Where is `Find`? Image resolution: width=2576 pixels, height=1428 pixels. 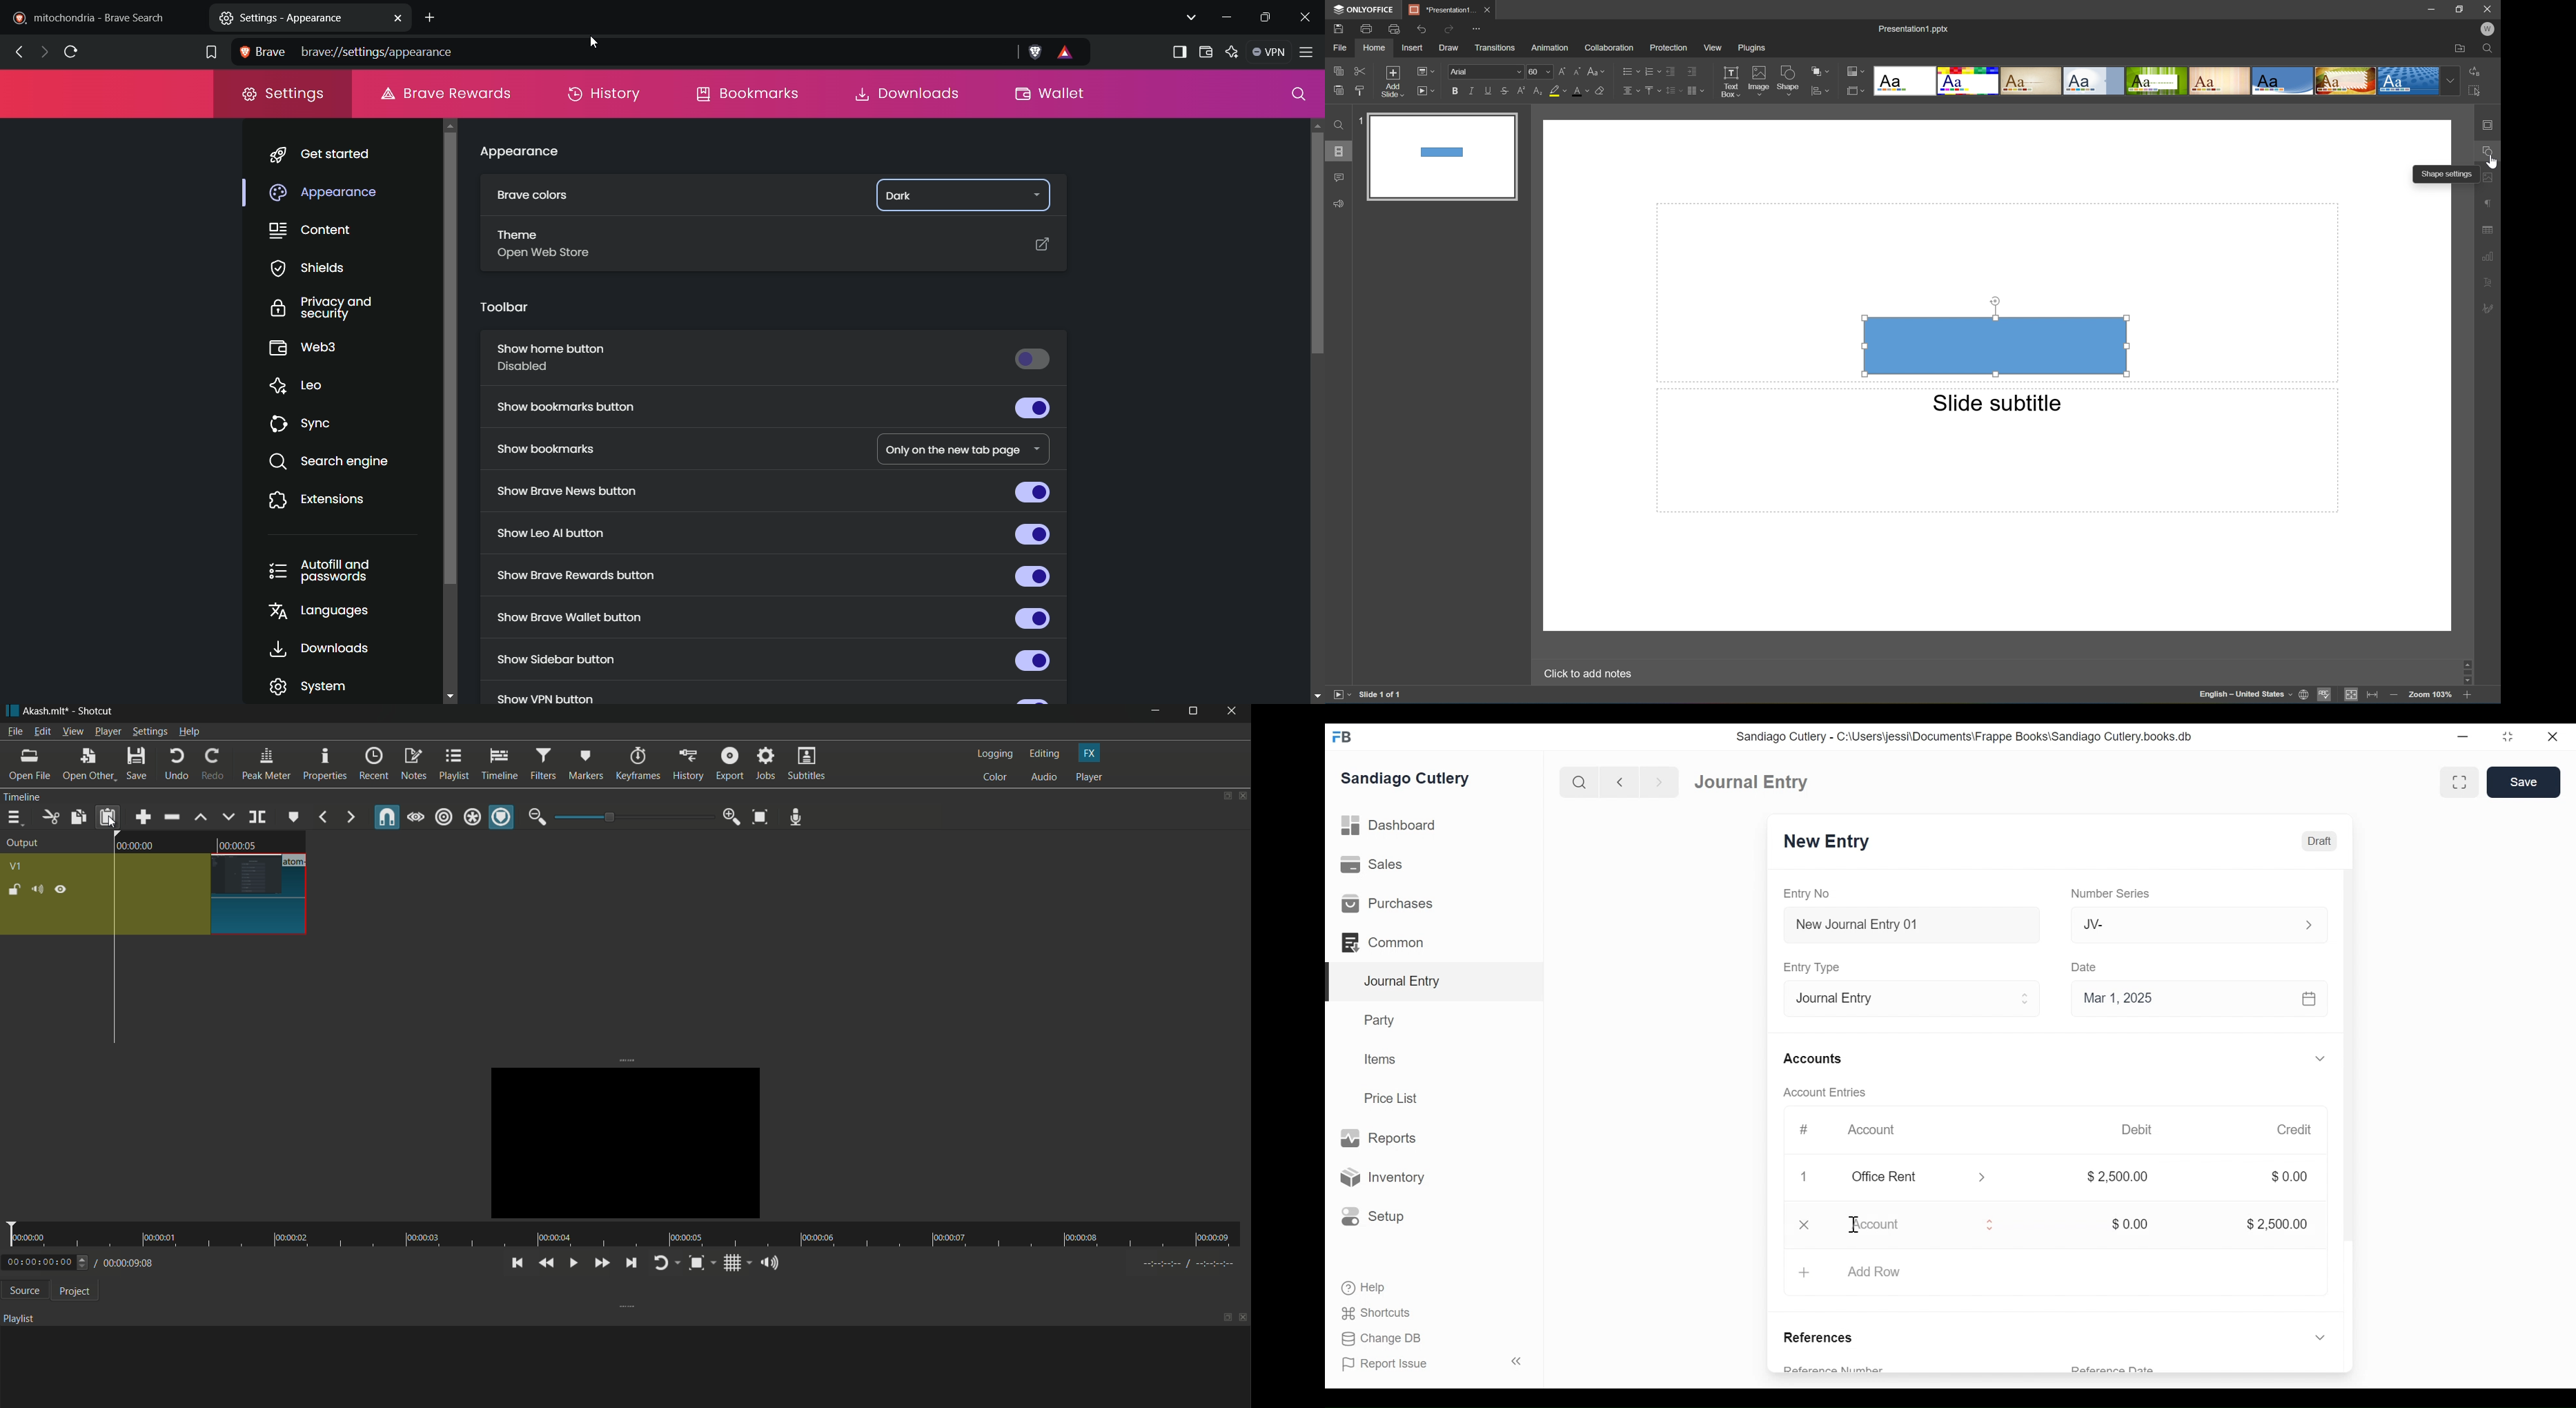
Find is located at coordinates (1337, 125).